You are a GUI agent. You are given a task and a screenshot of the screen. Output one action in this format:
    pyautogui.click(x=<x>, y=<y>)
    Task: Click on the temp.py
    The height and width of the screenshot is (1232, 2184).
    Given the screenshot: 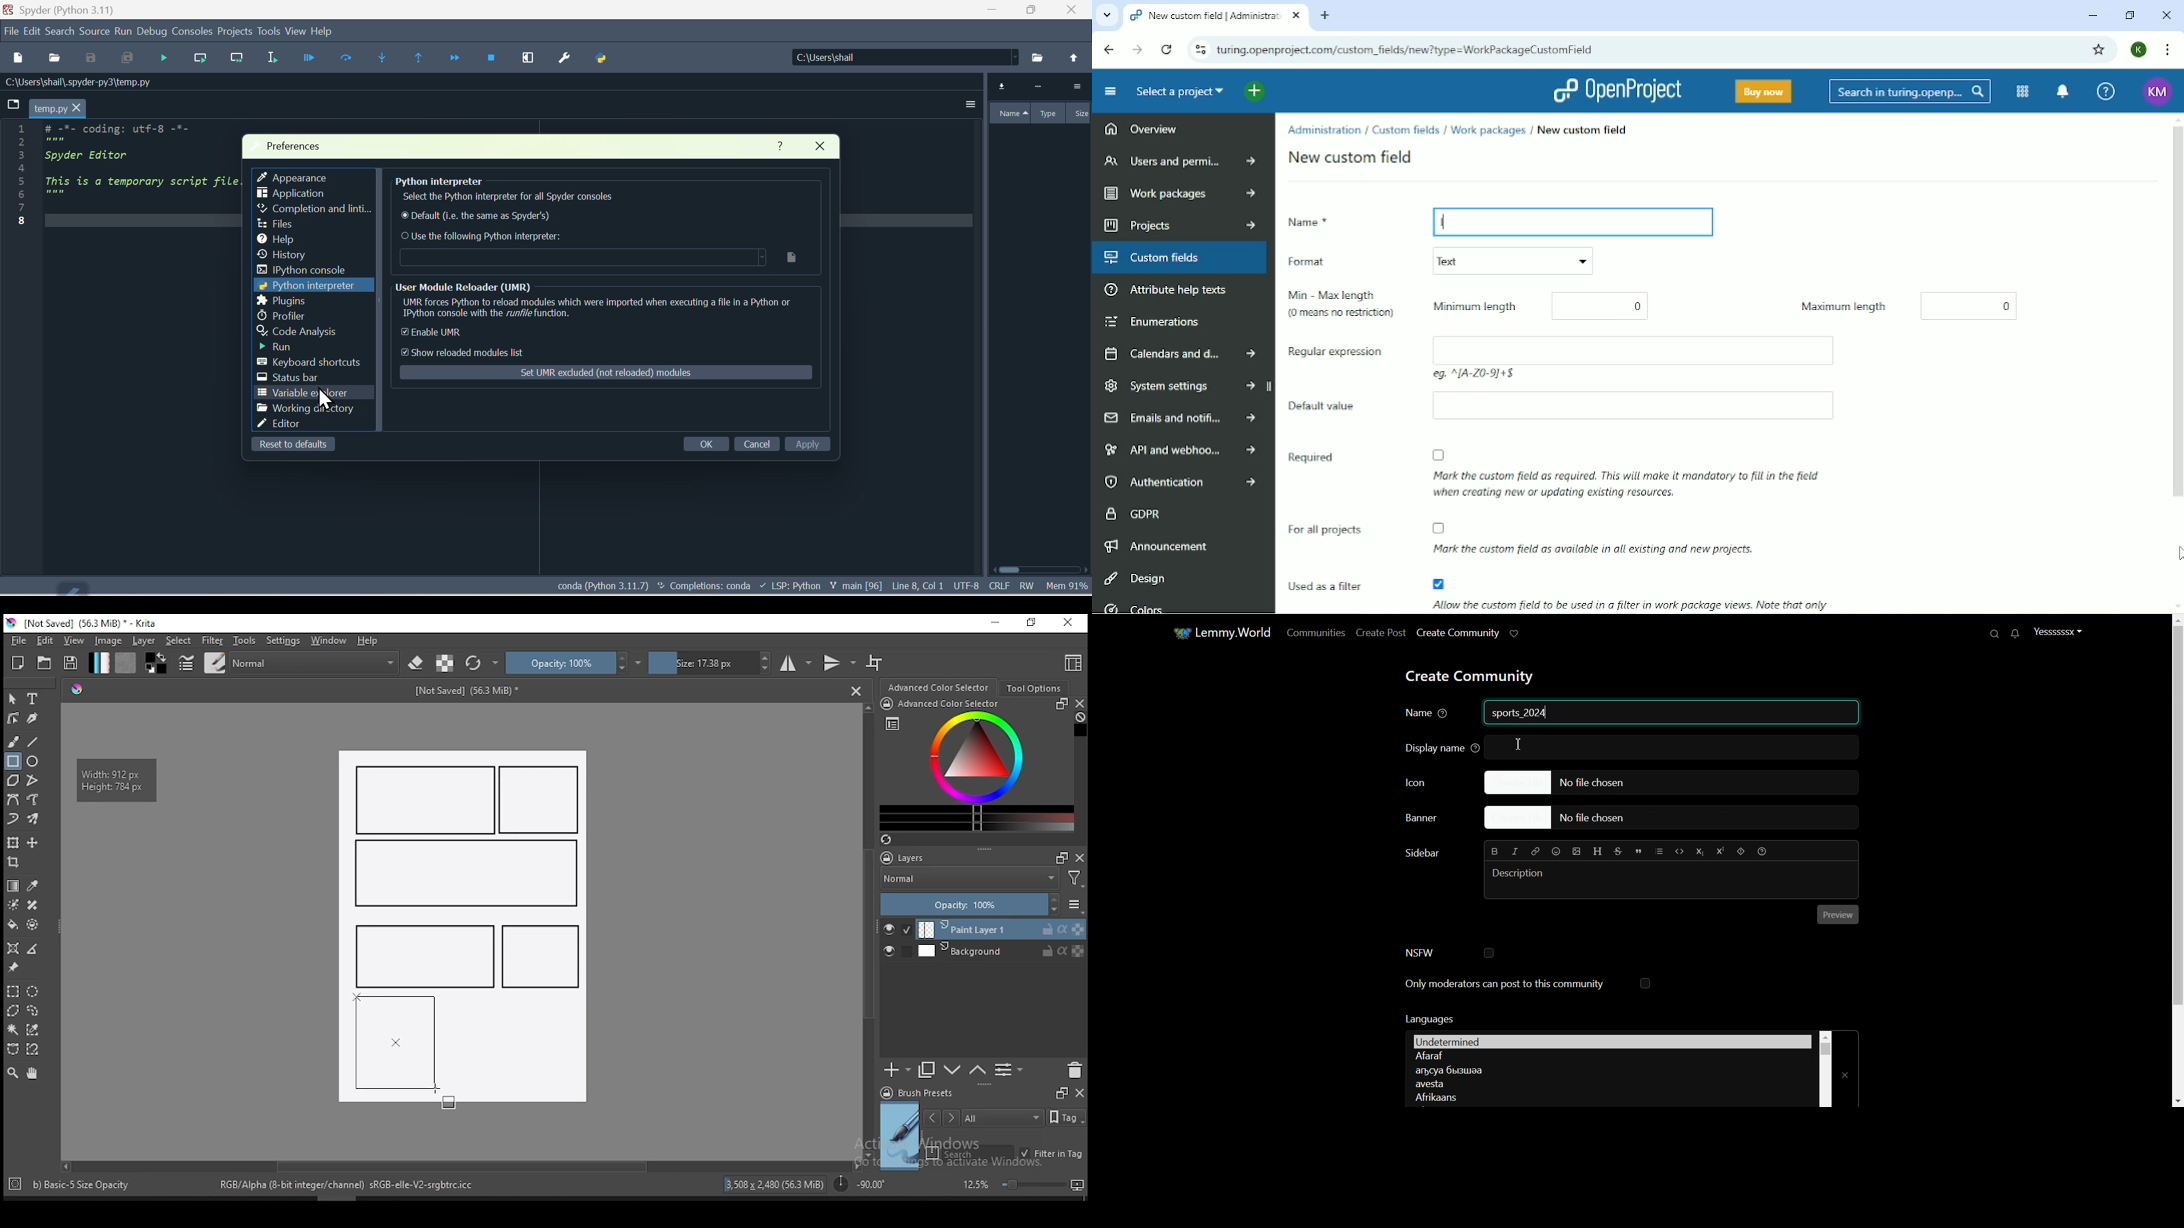 What is the action you would take?
    pyautogui.click(x=49, y=108)
    